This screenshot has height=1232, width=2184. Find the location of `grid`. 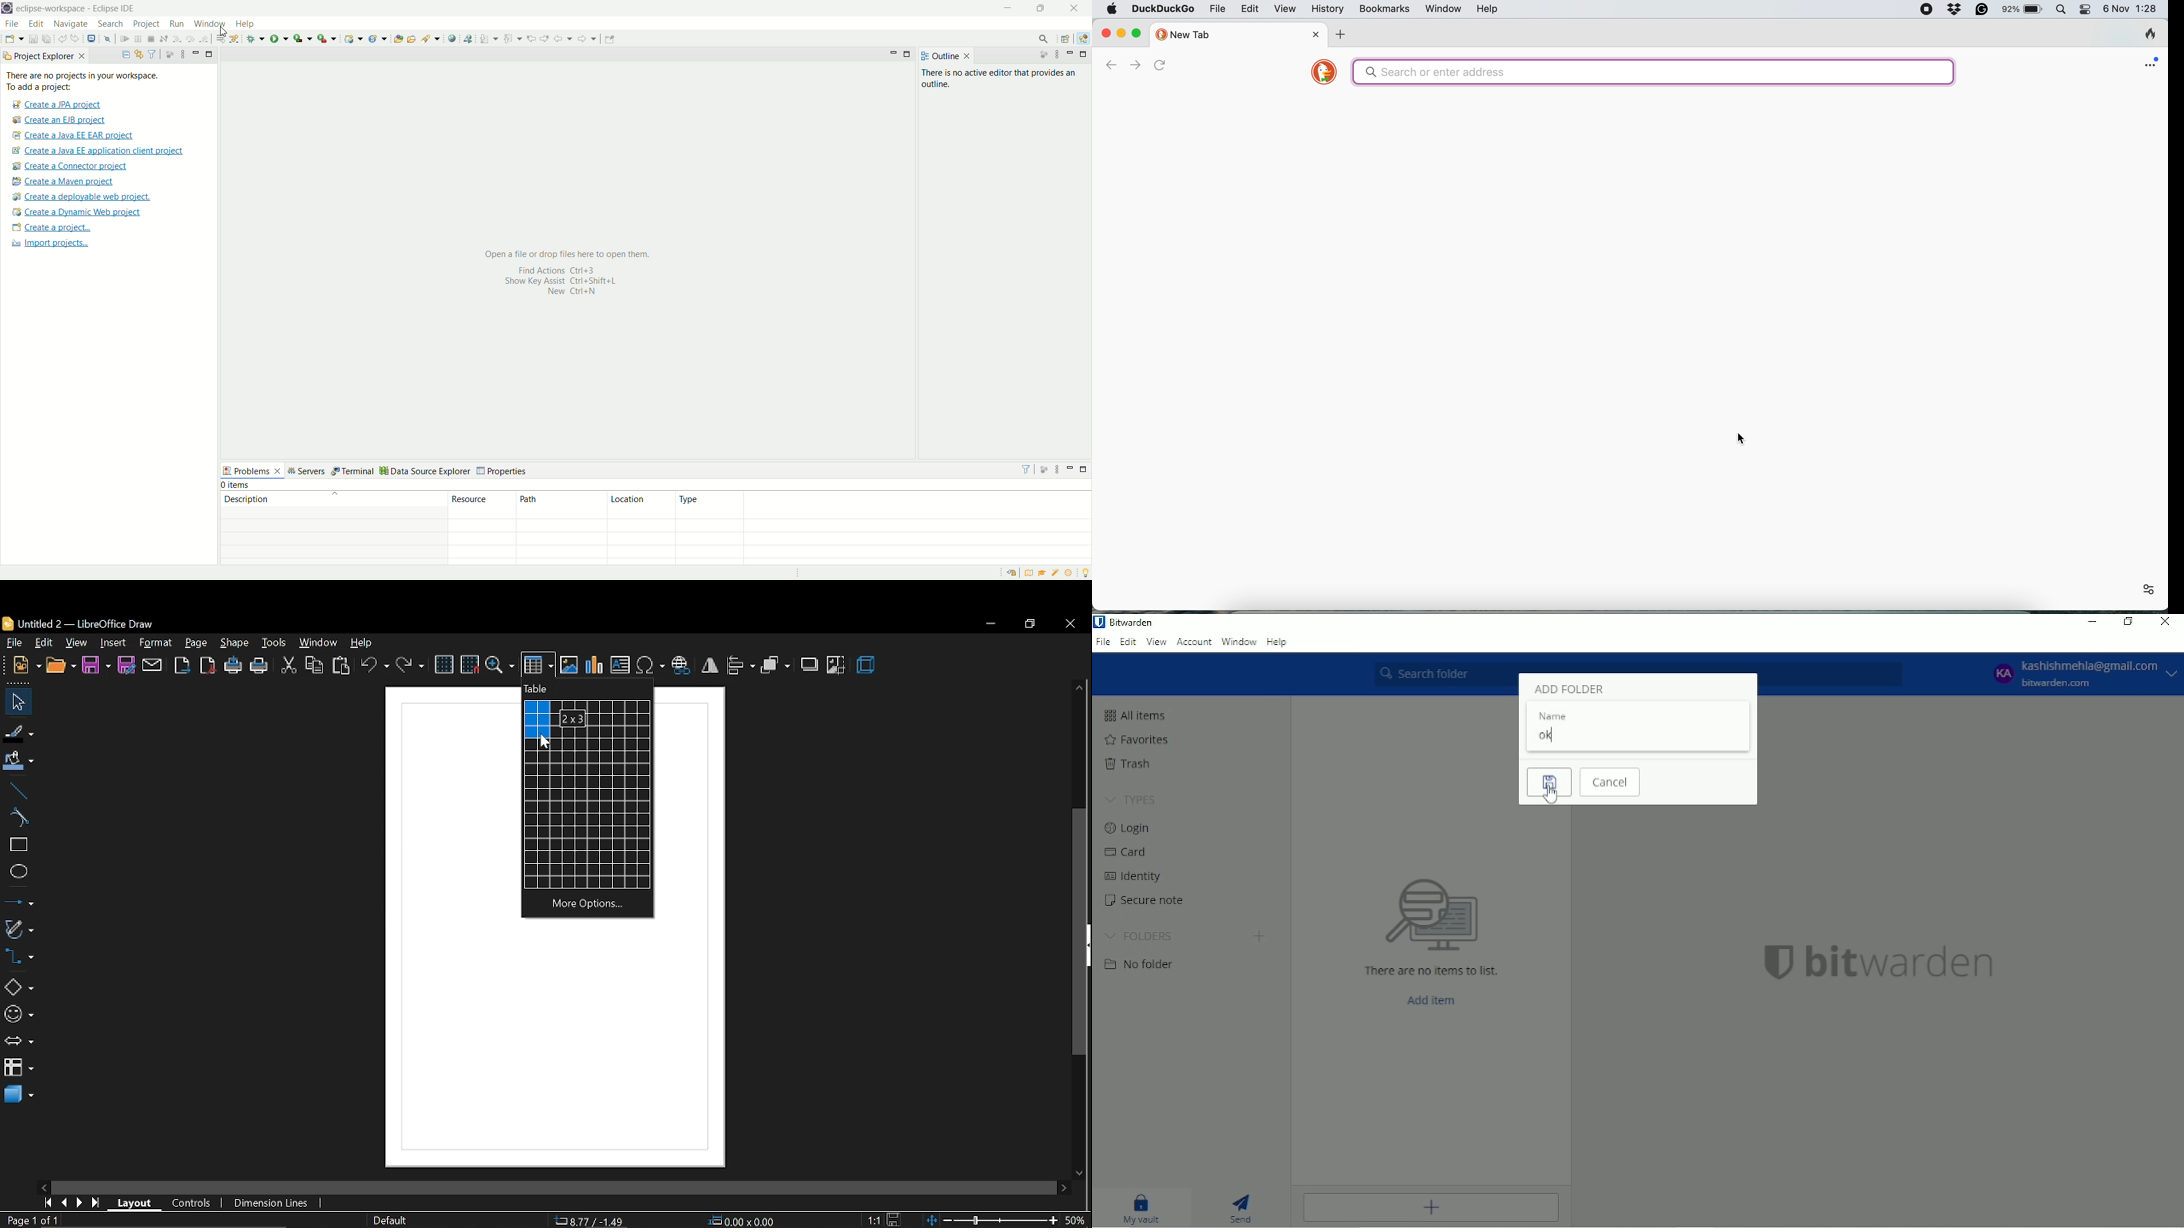

grid is located at coordinates (445, 664).